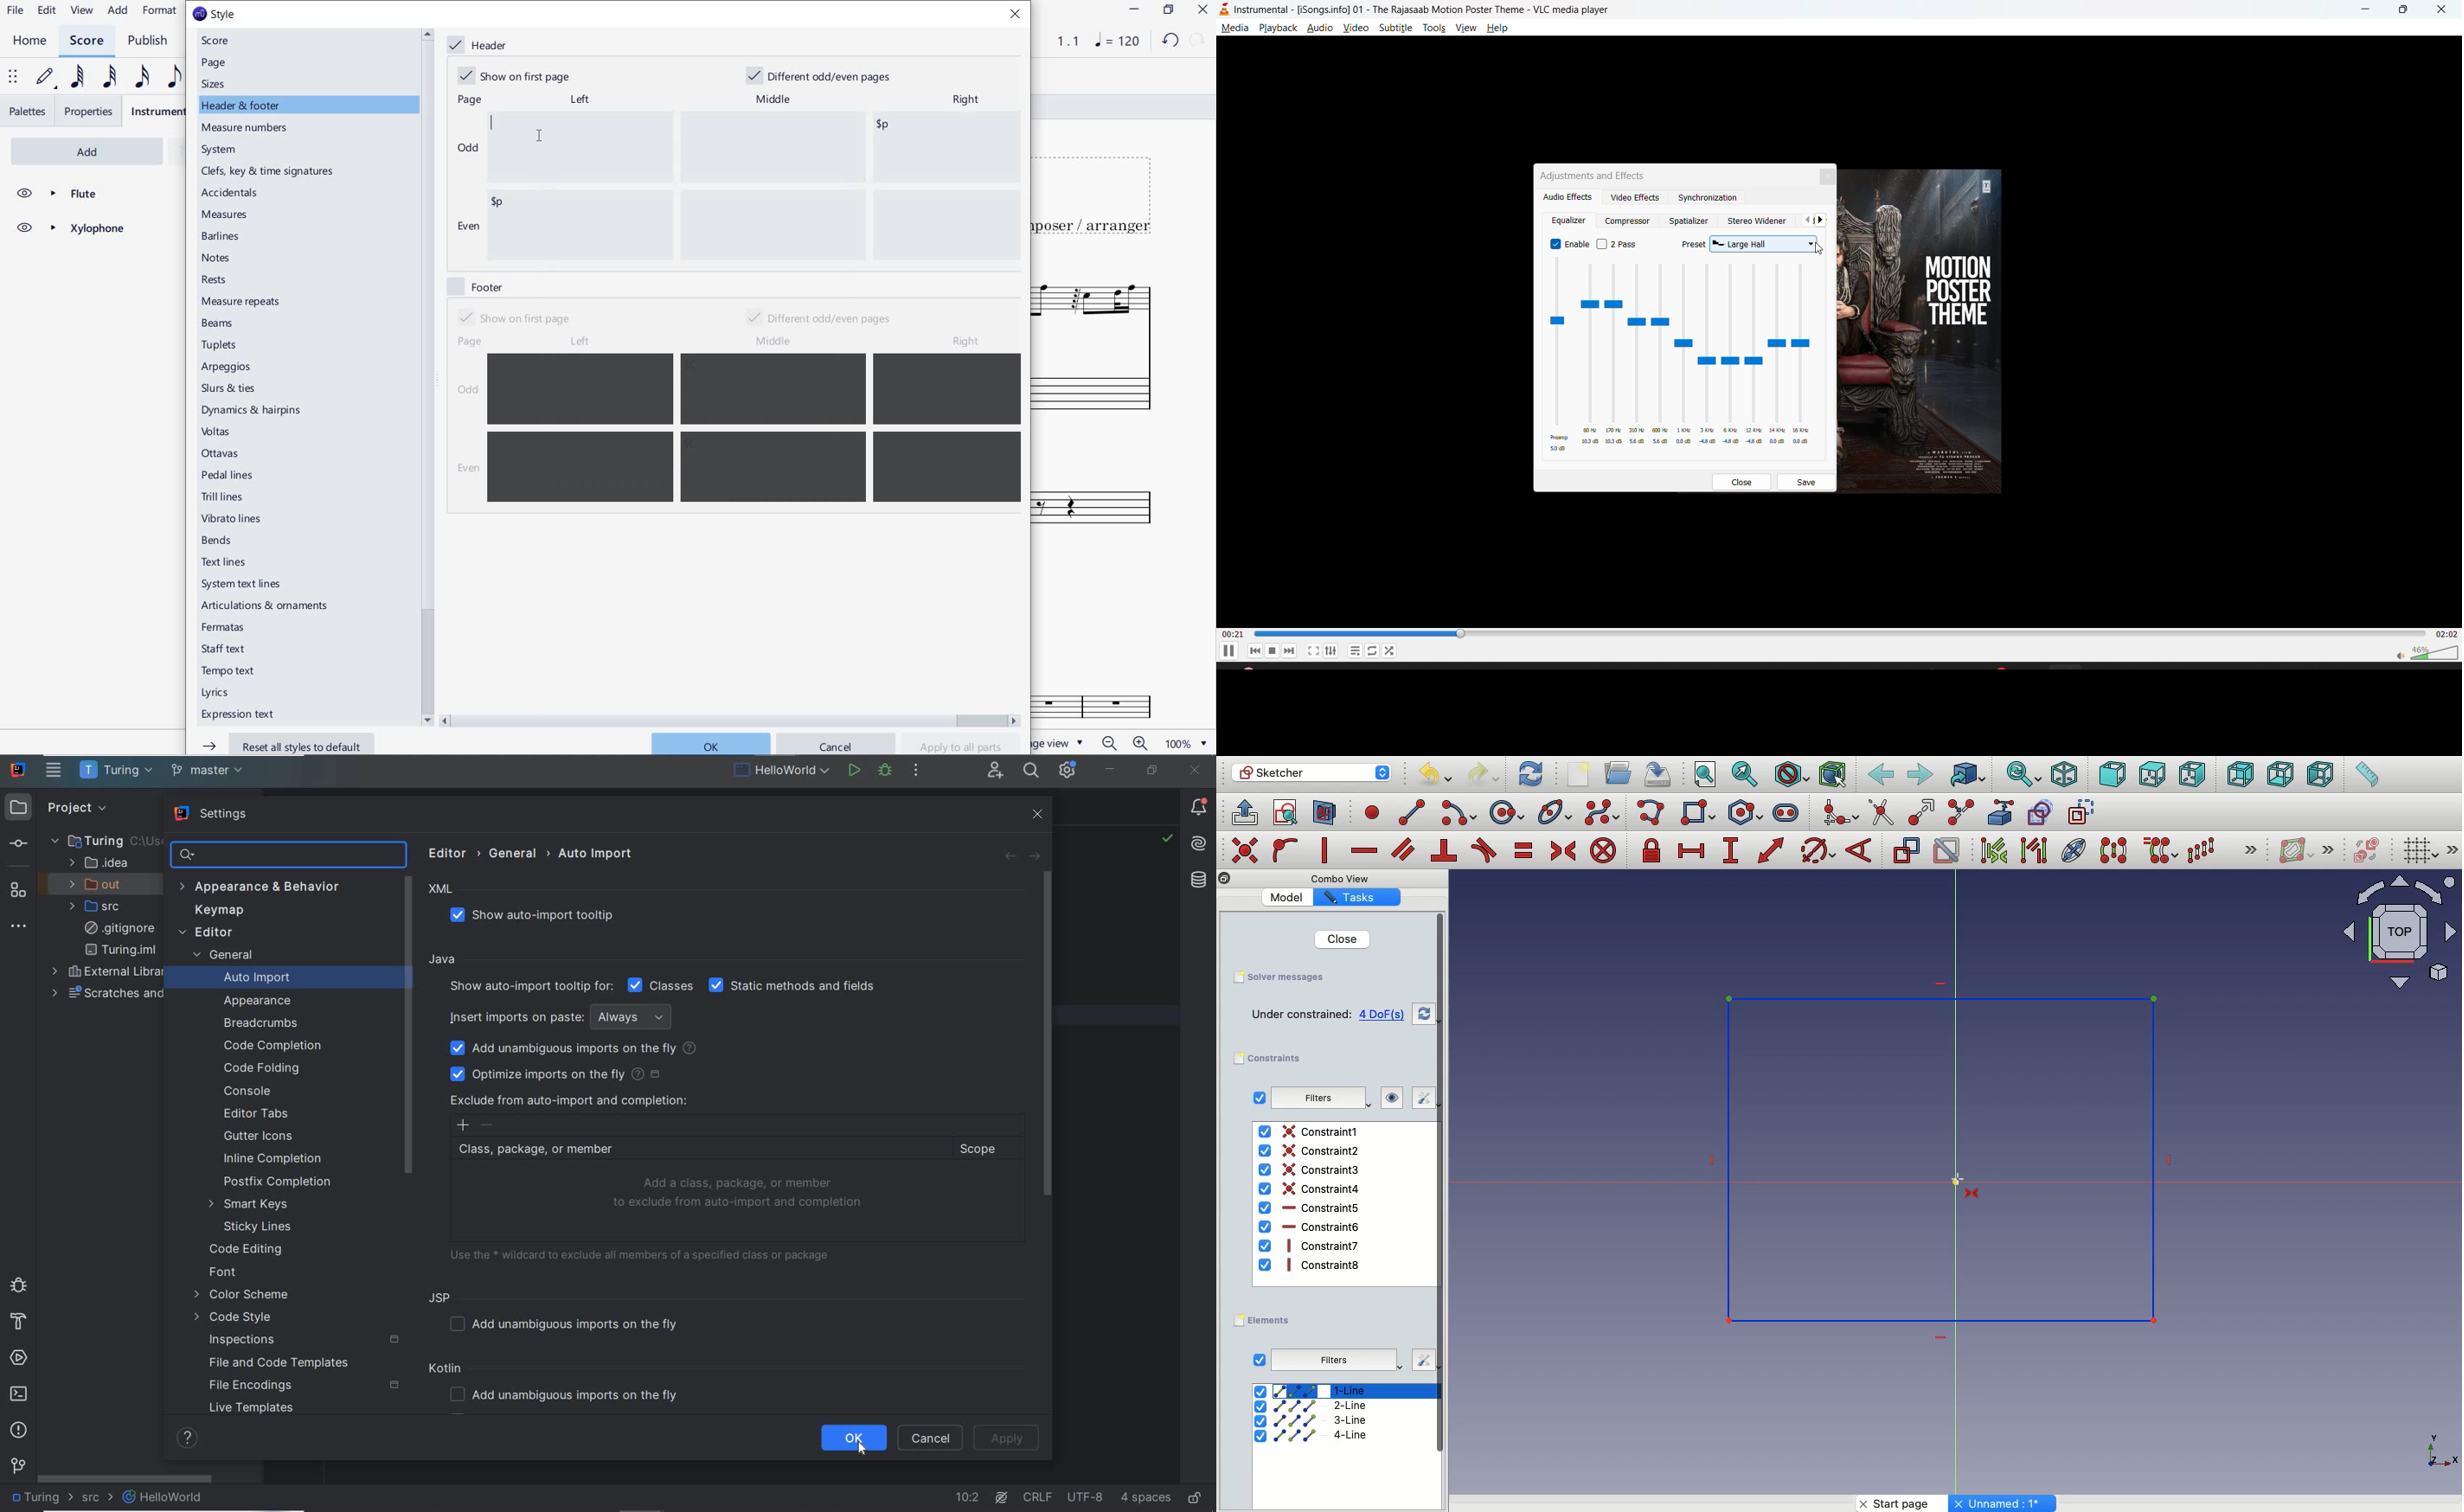  I want to click on right, so click(965, 101).